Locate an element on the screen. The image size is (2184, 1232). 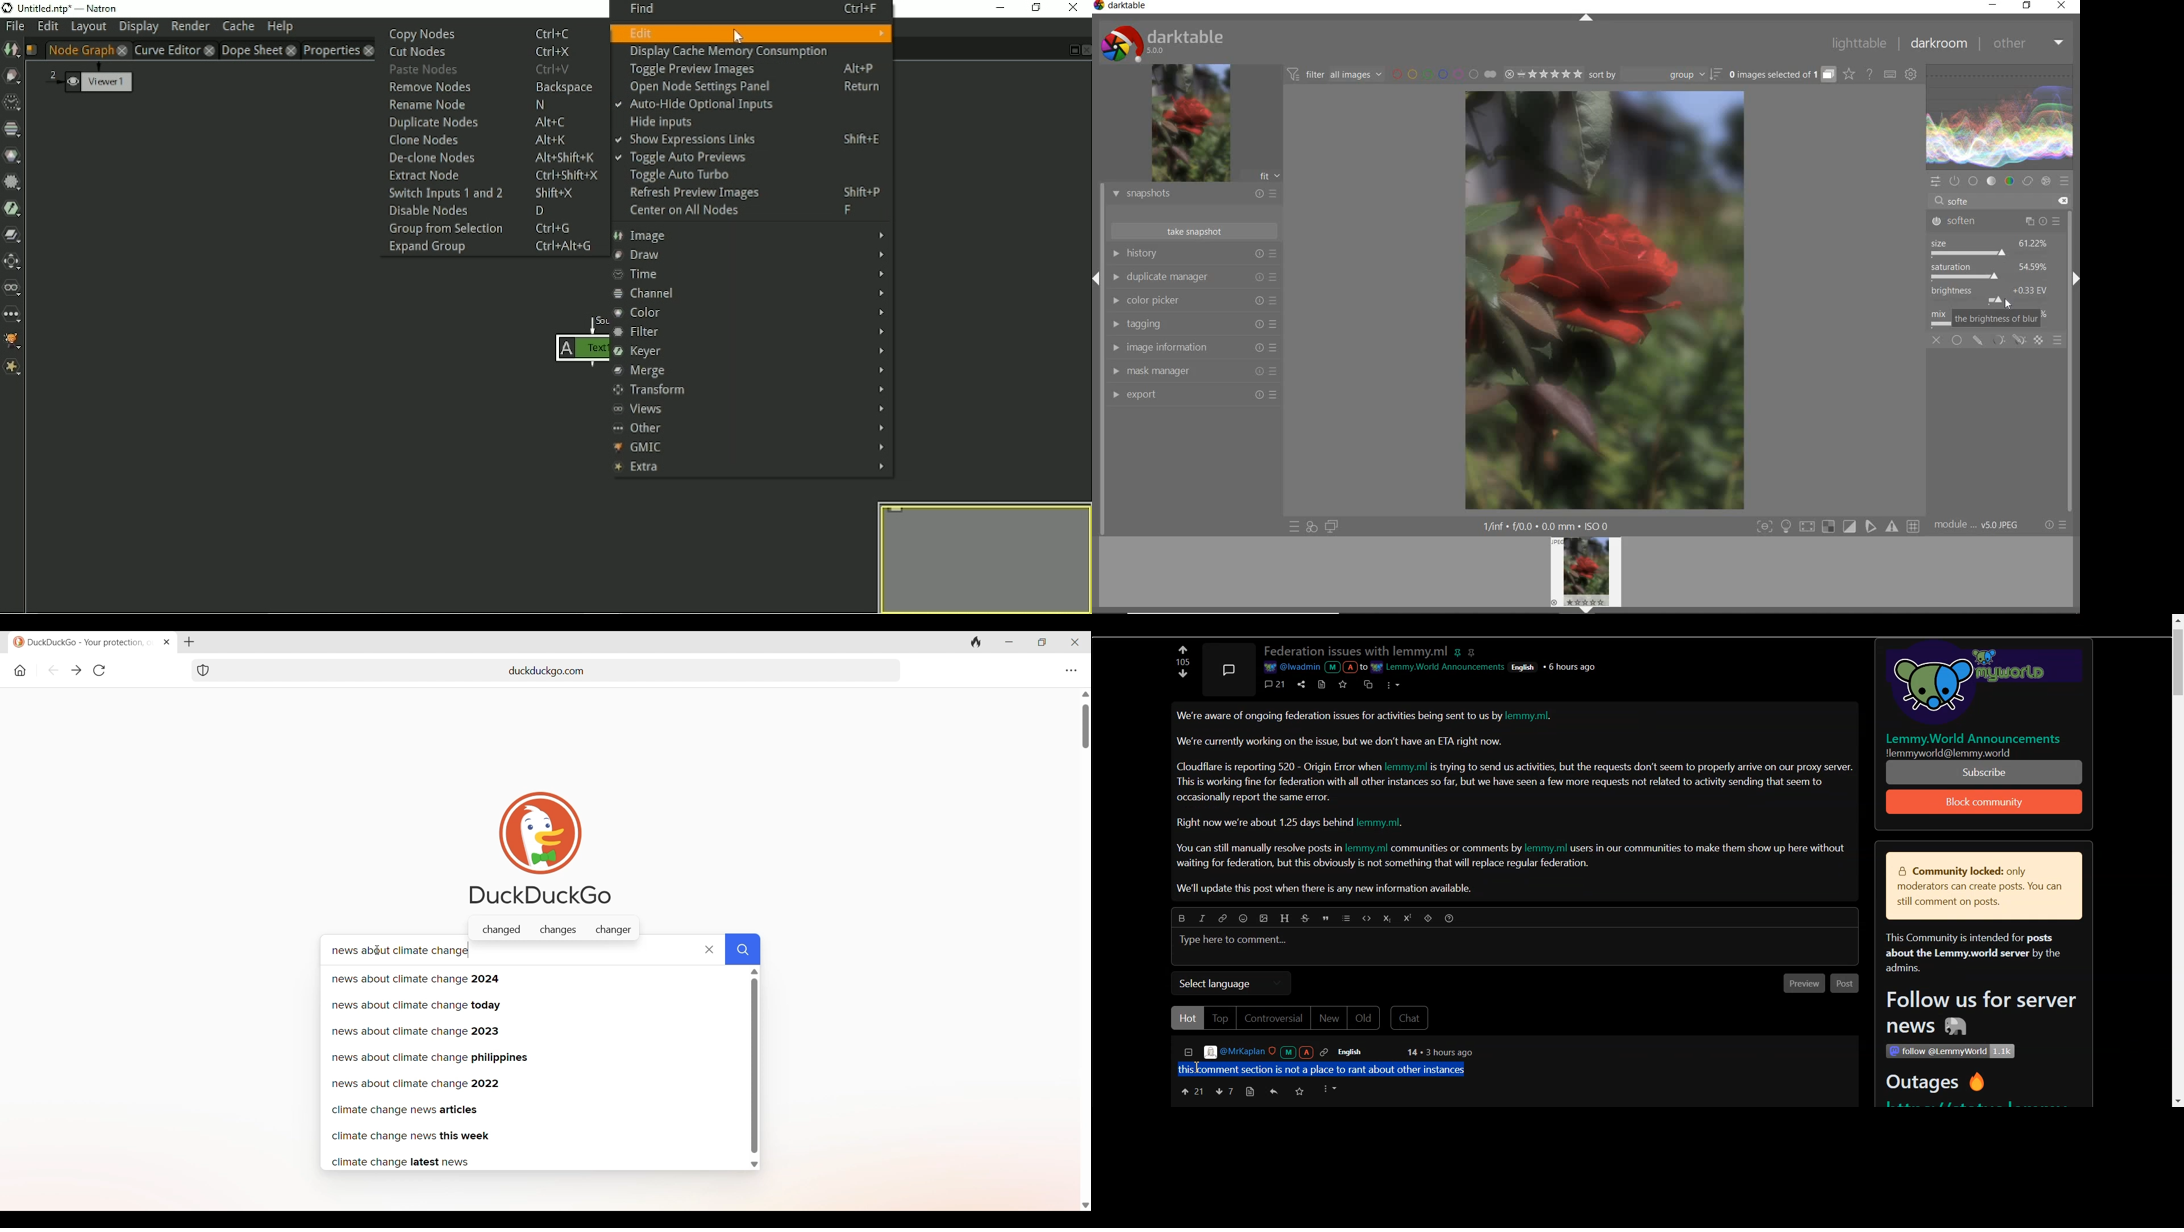
Scroll down  is located at coordinates (1085, 1206).